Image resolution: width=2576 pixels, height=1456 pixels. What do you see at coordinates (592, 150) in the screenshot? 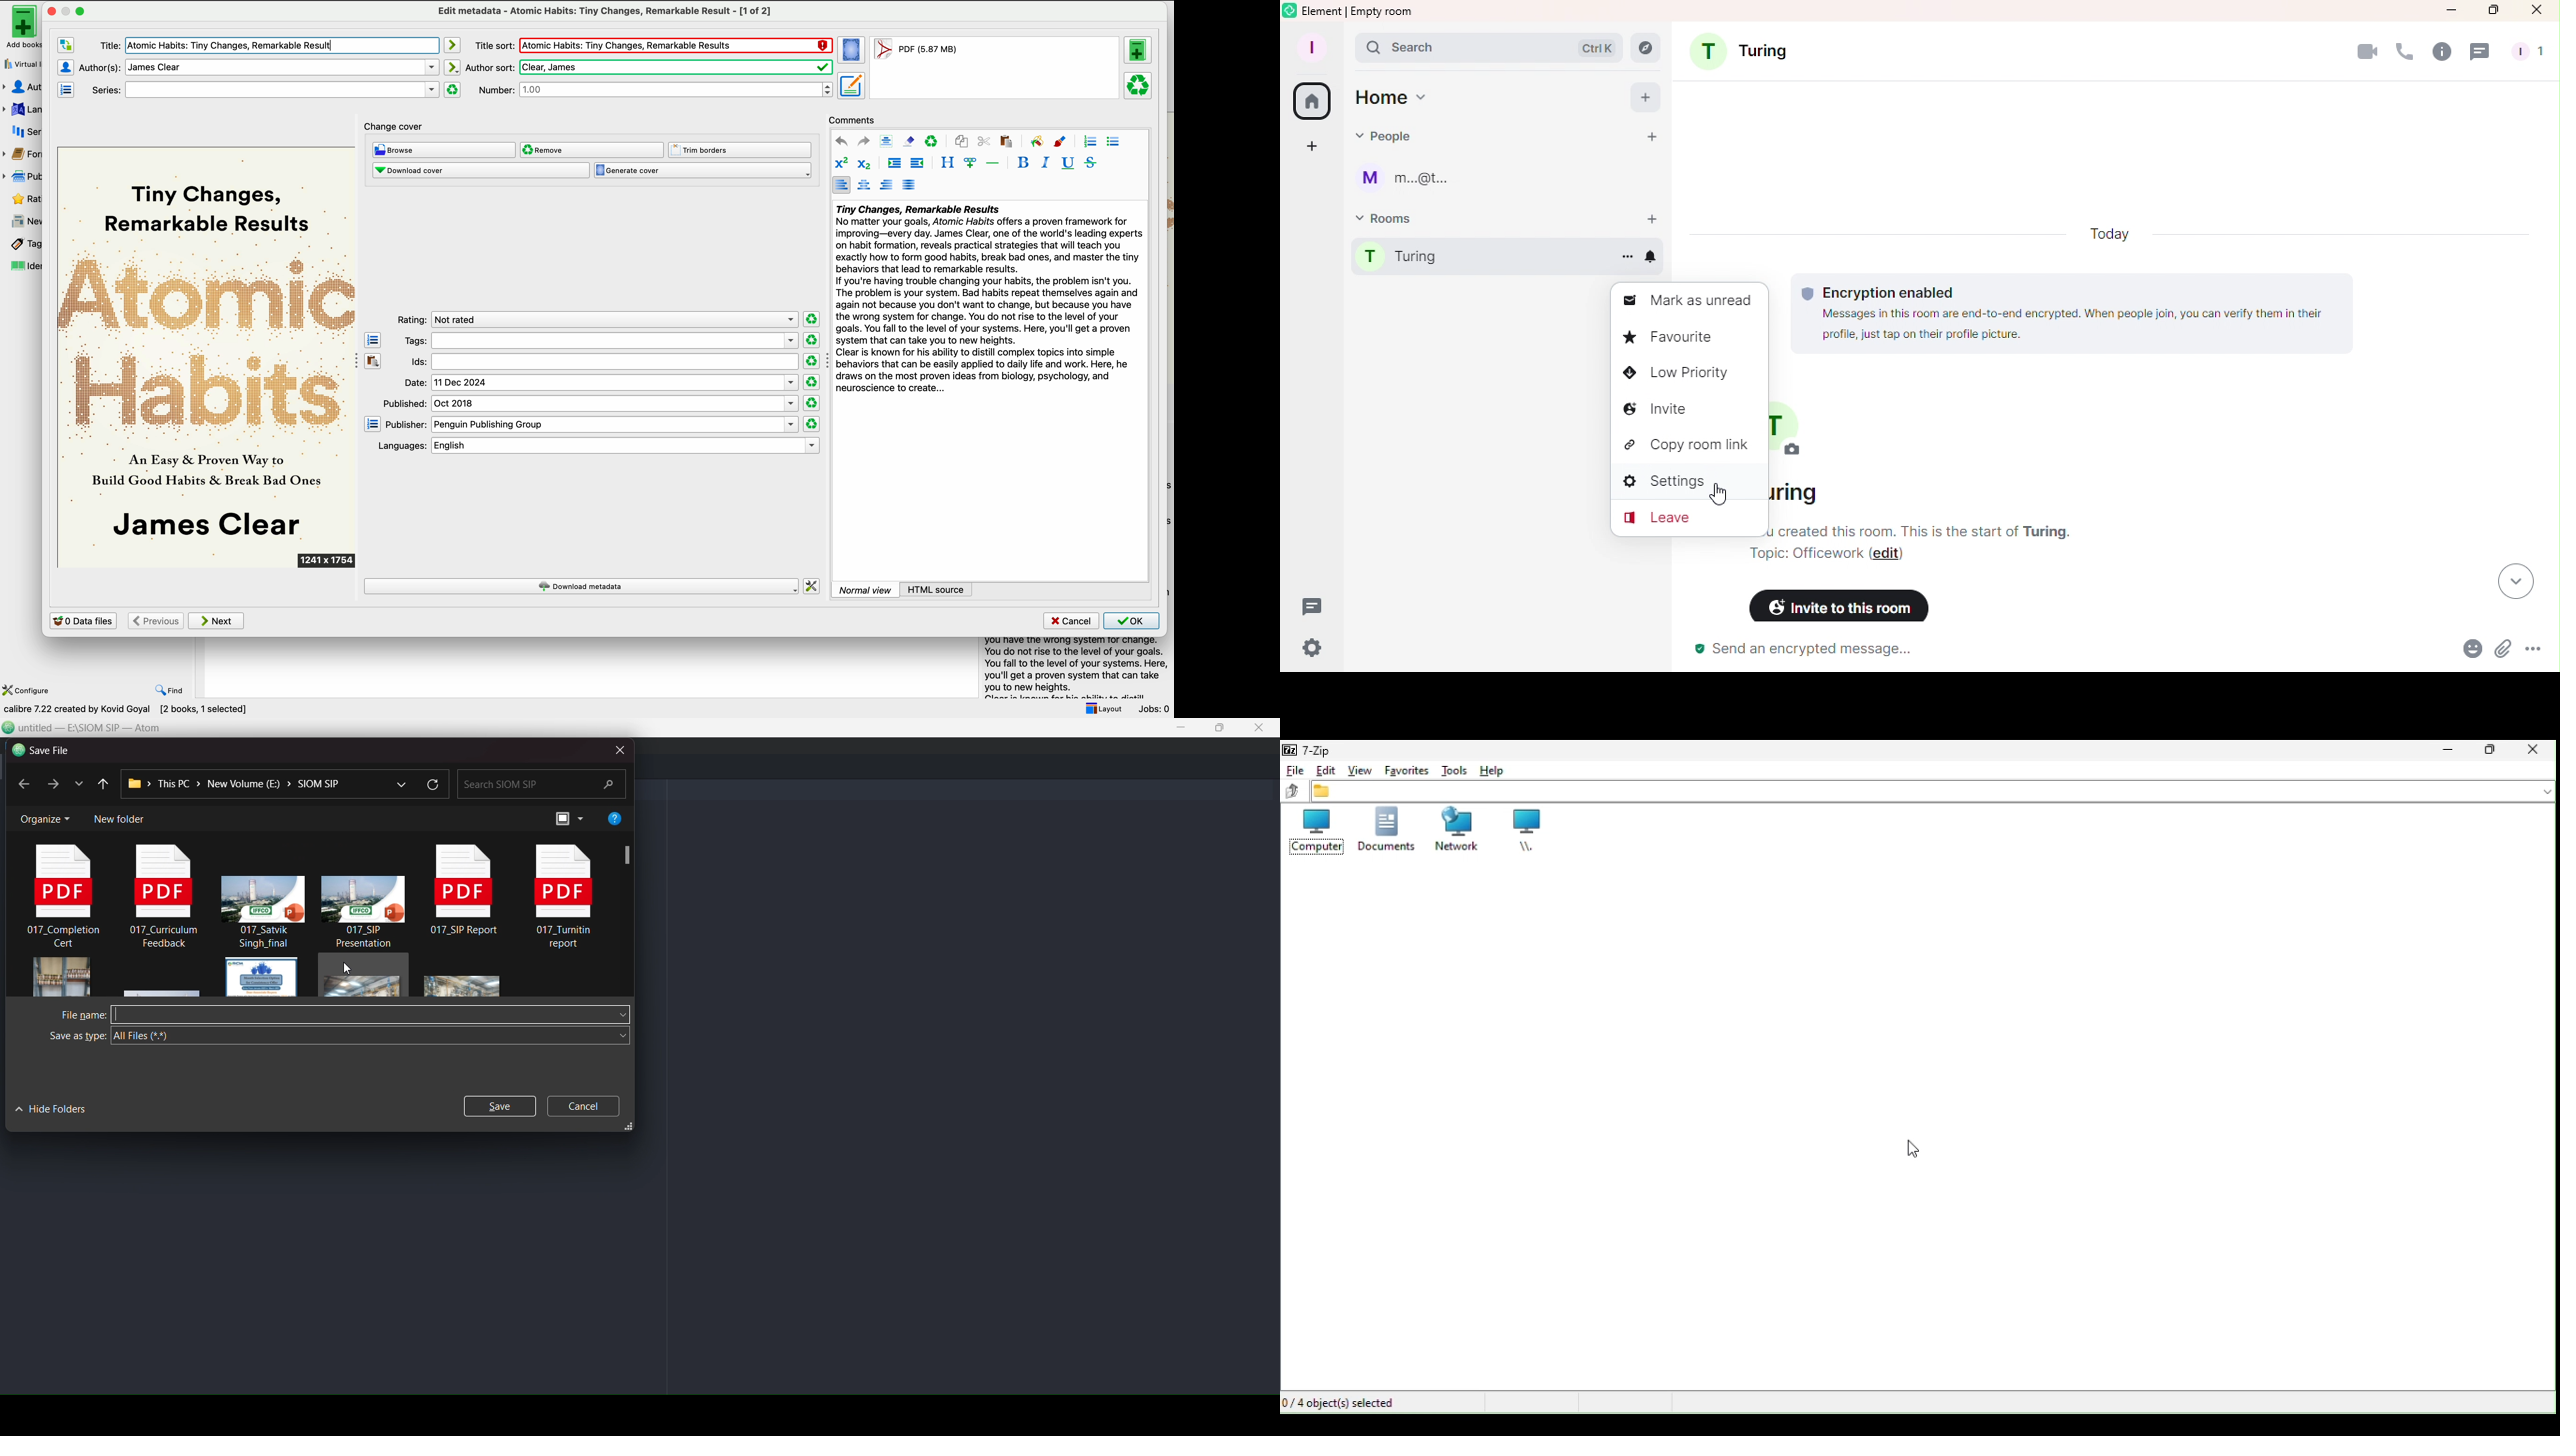
I see `remove` at bounding box center [592, 150].